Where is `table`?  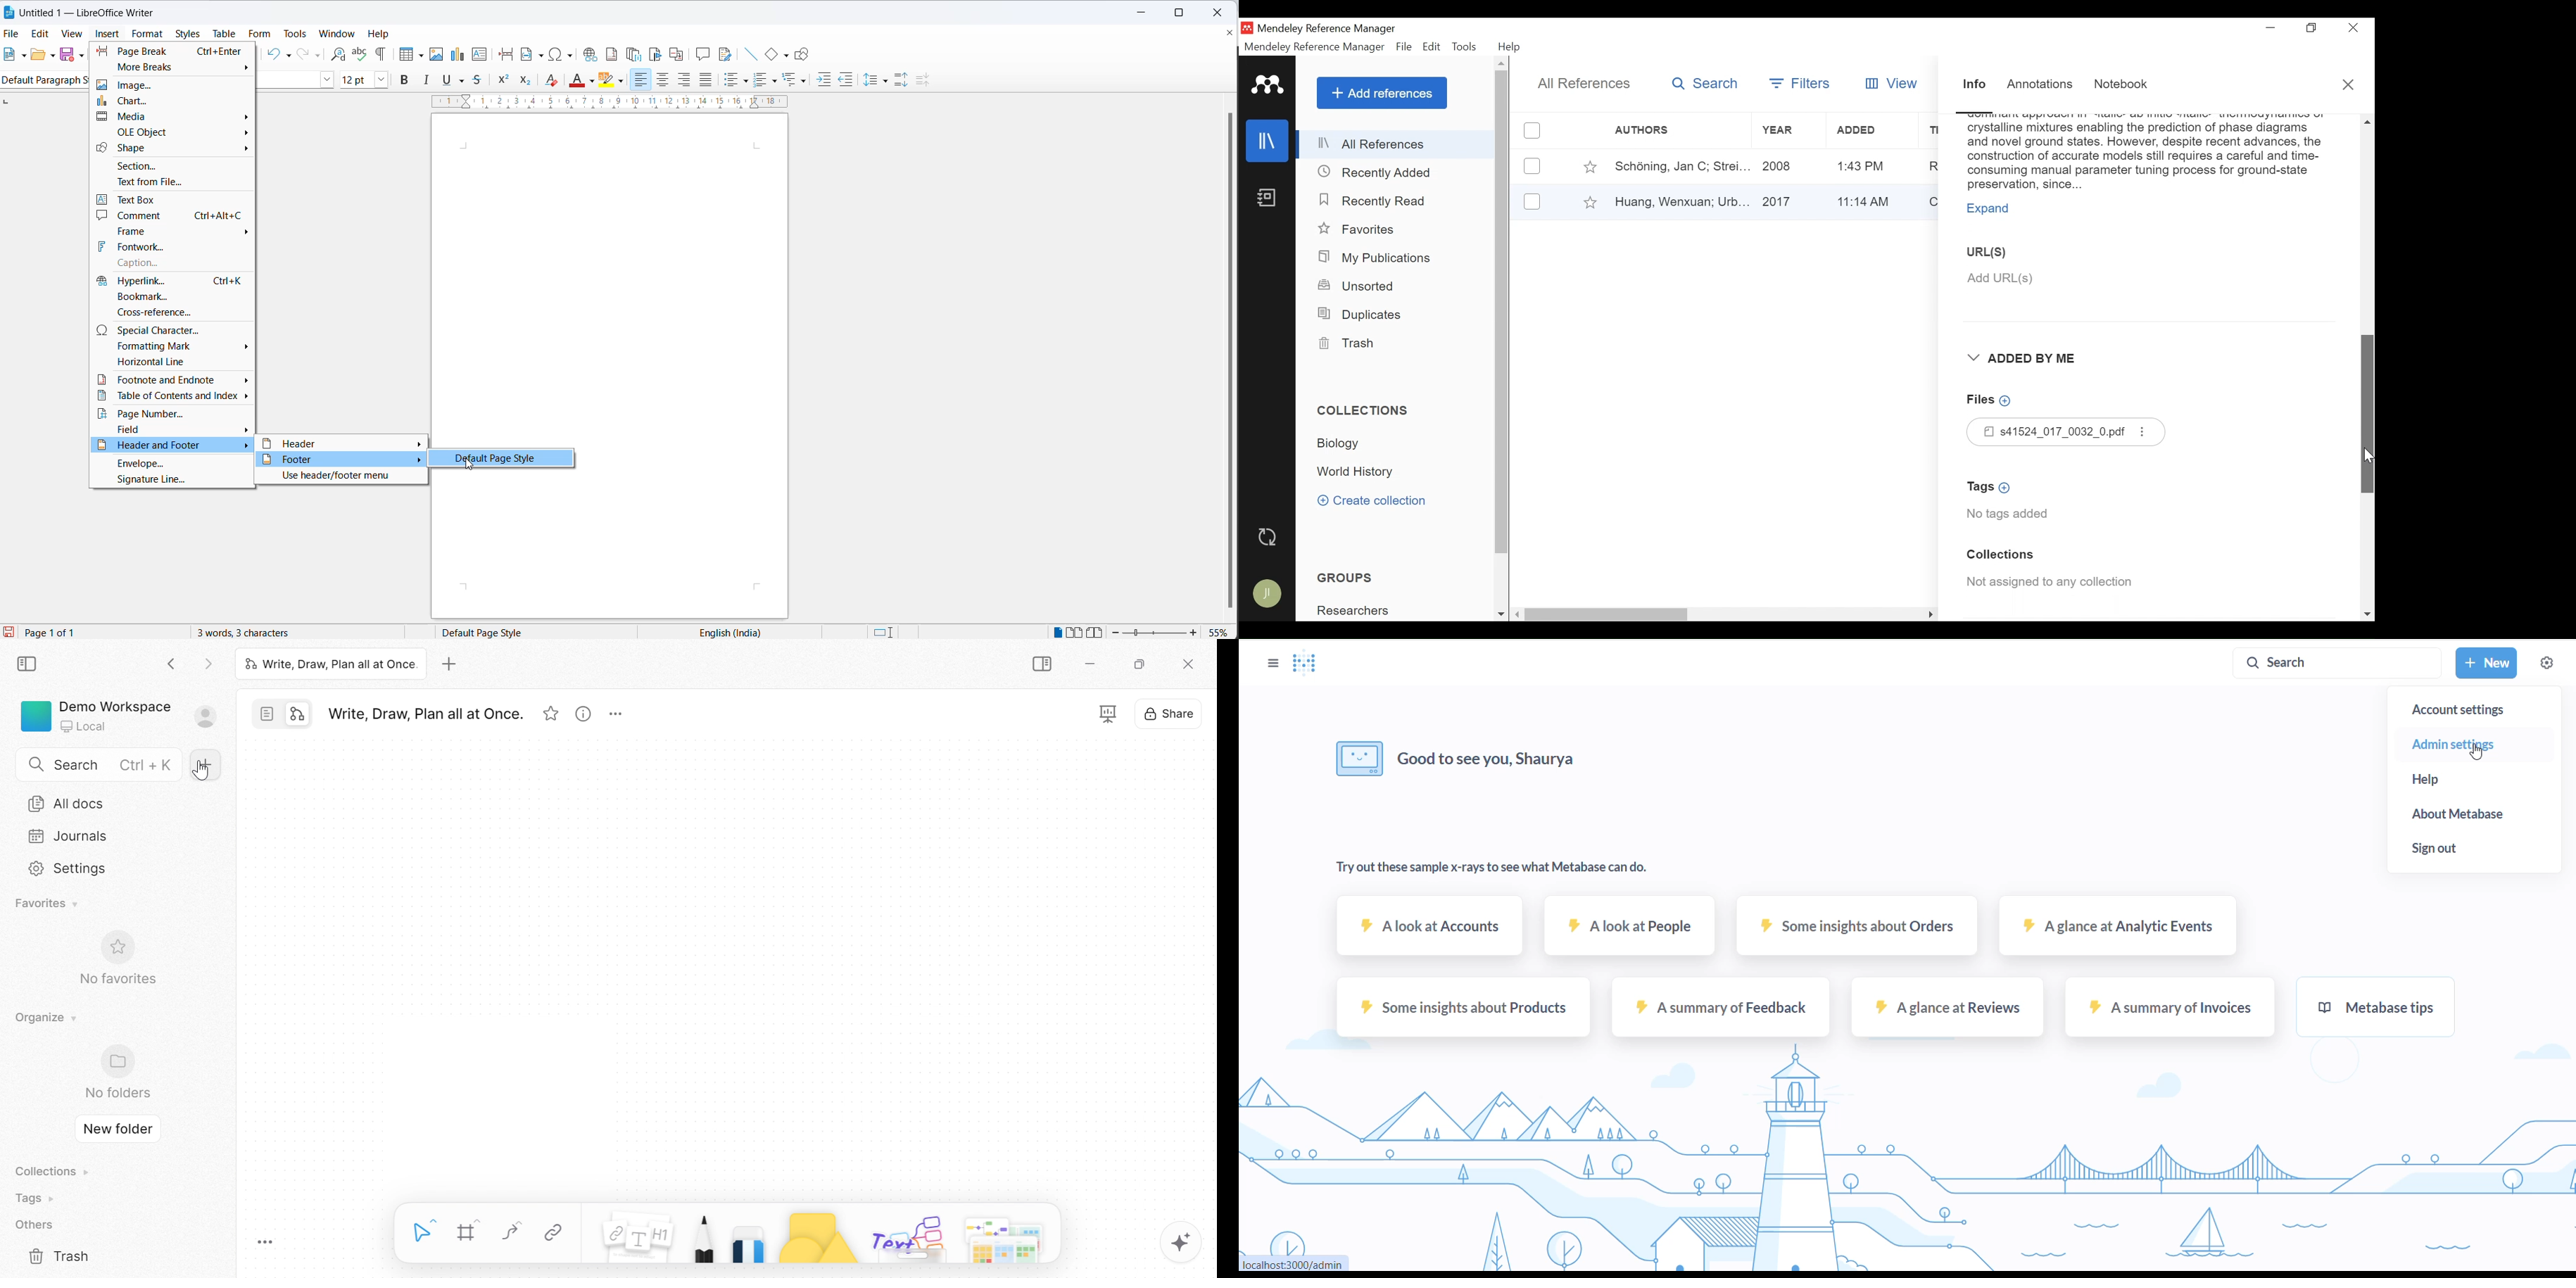
table is located at coordinates (224, 33).